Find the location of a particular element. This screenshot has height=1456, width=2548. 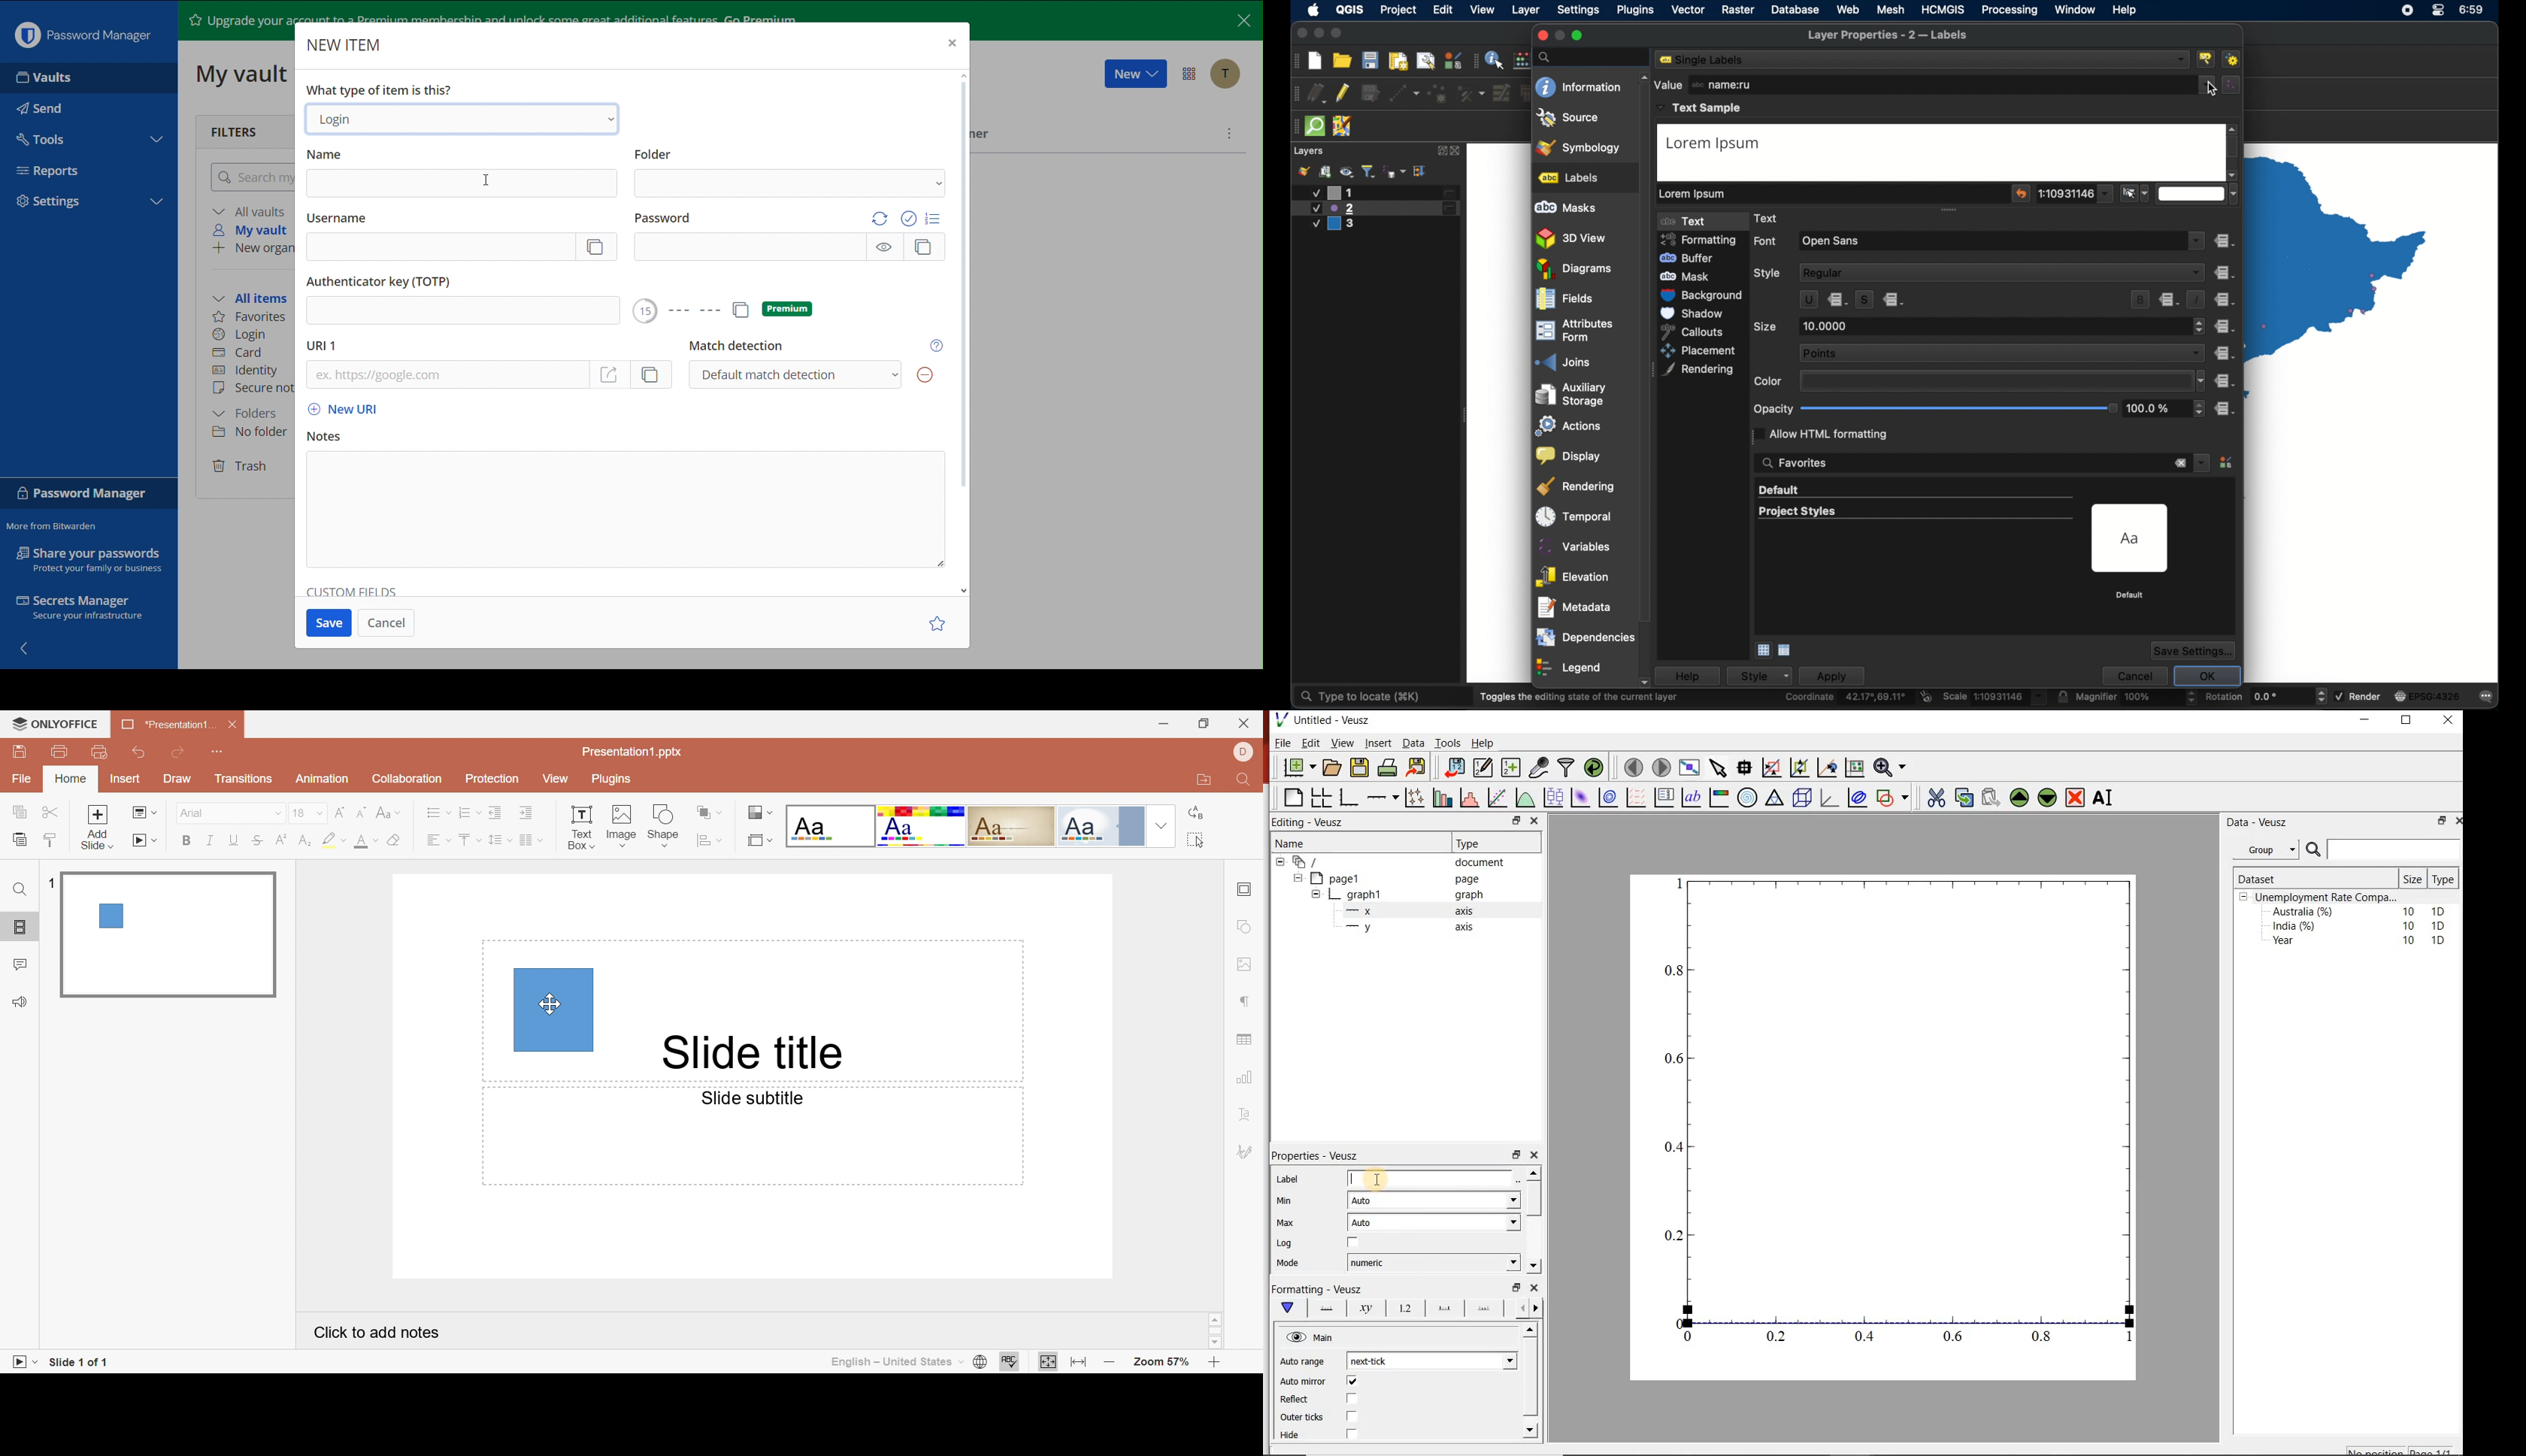

Password Manager is located at coordinates (87, 495).